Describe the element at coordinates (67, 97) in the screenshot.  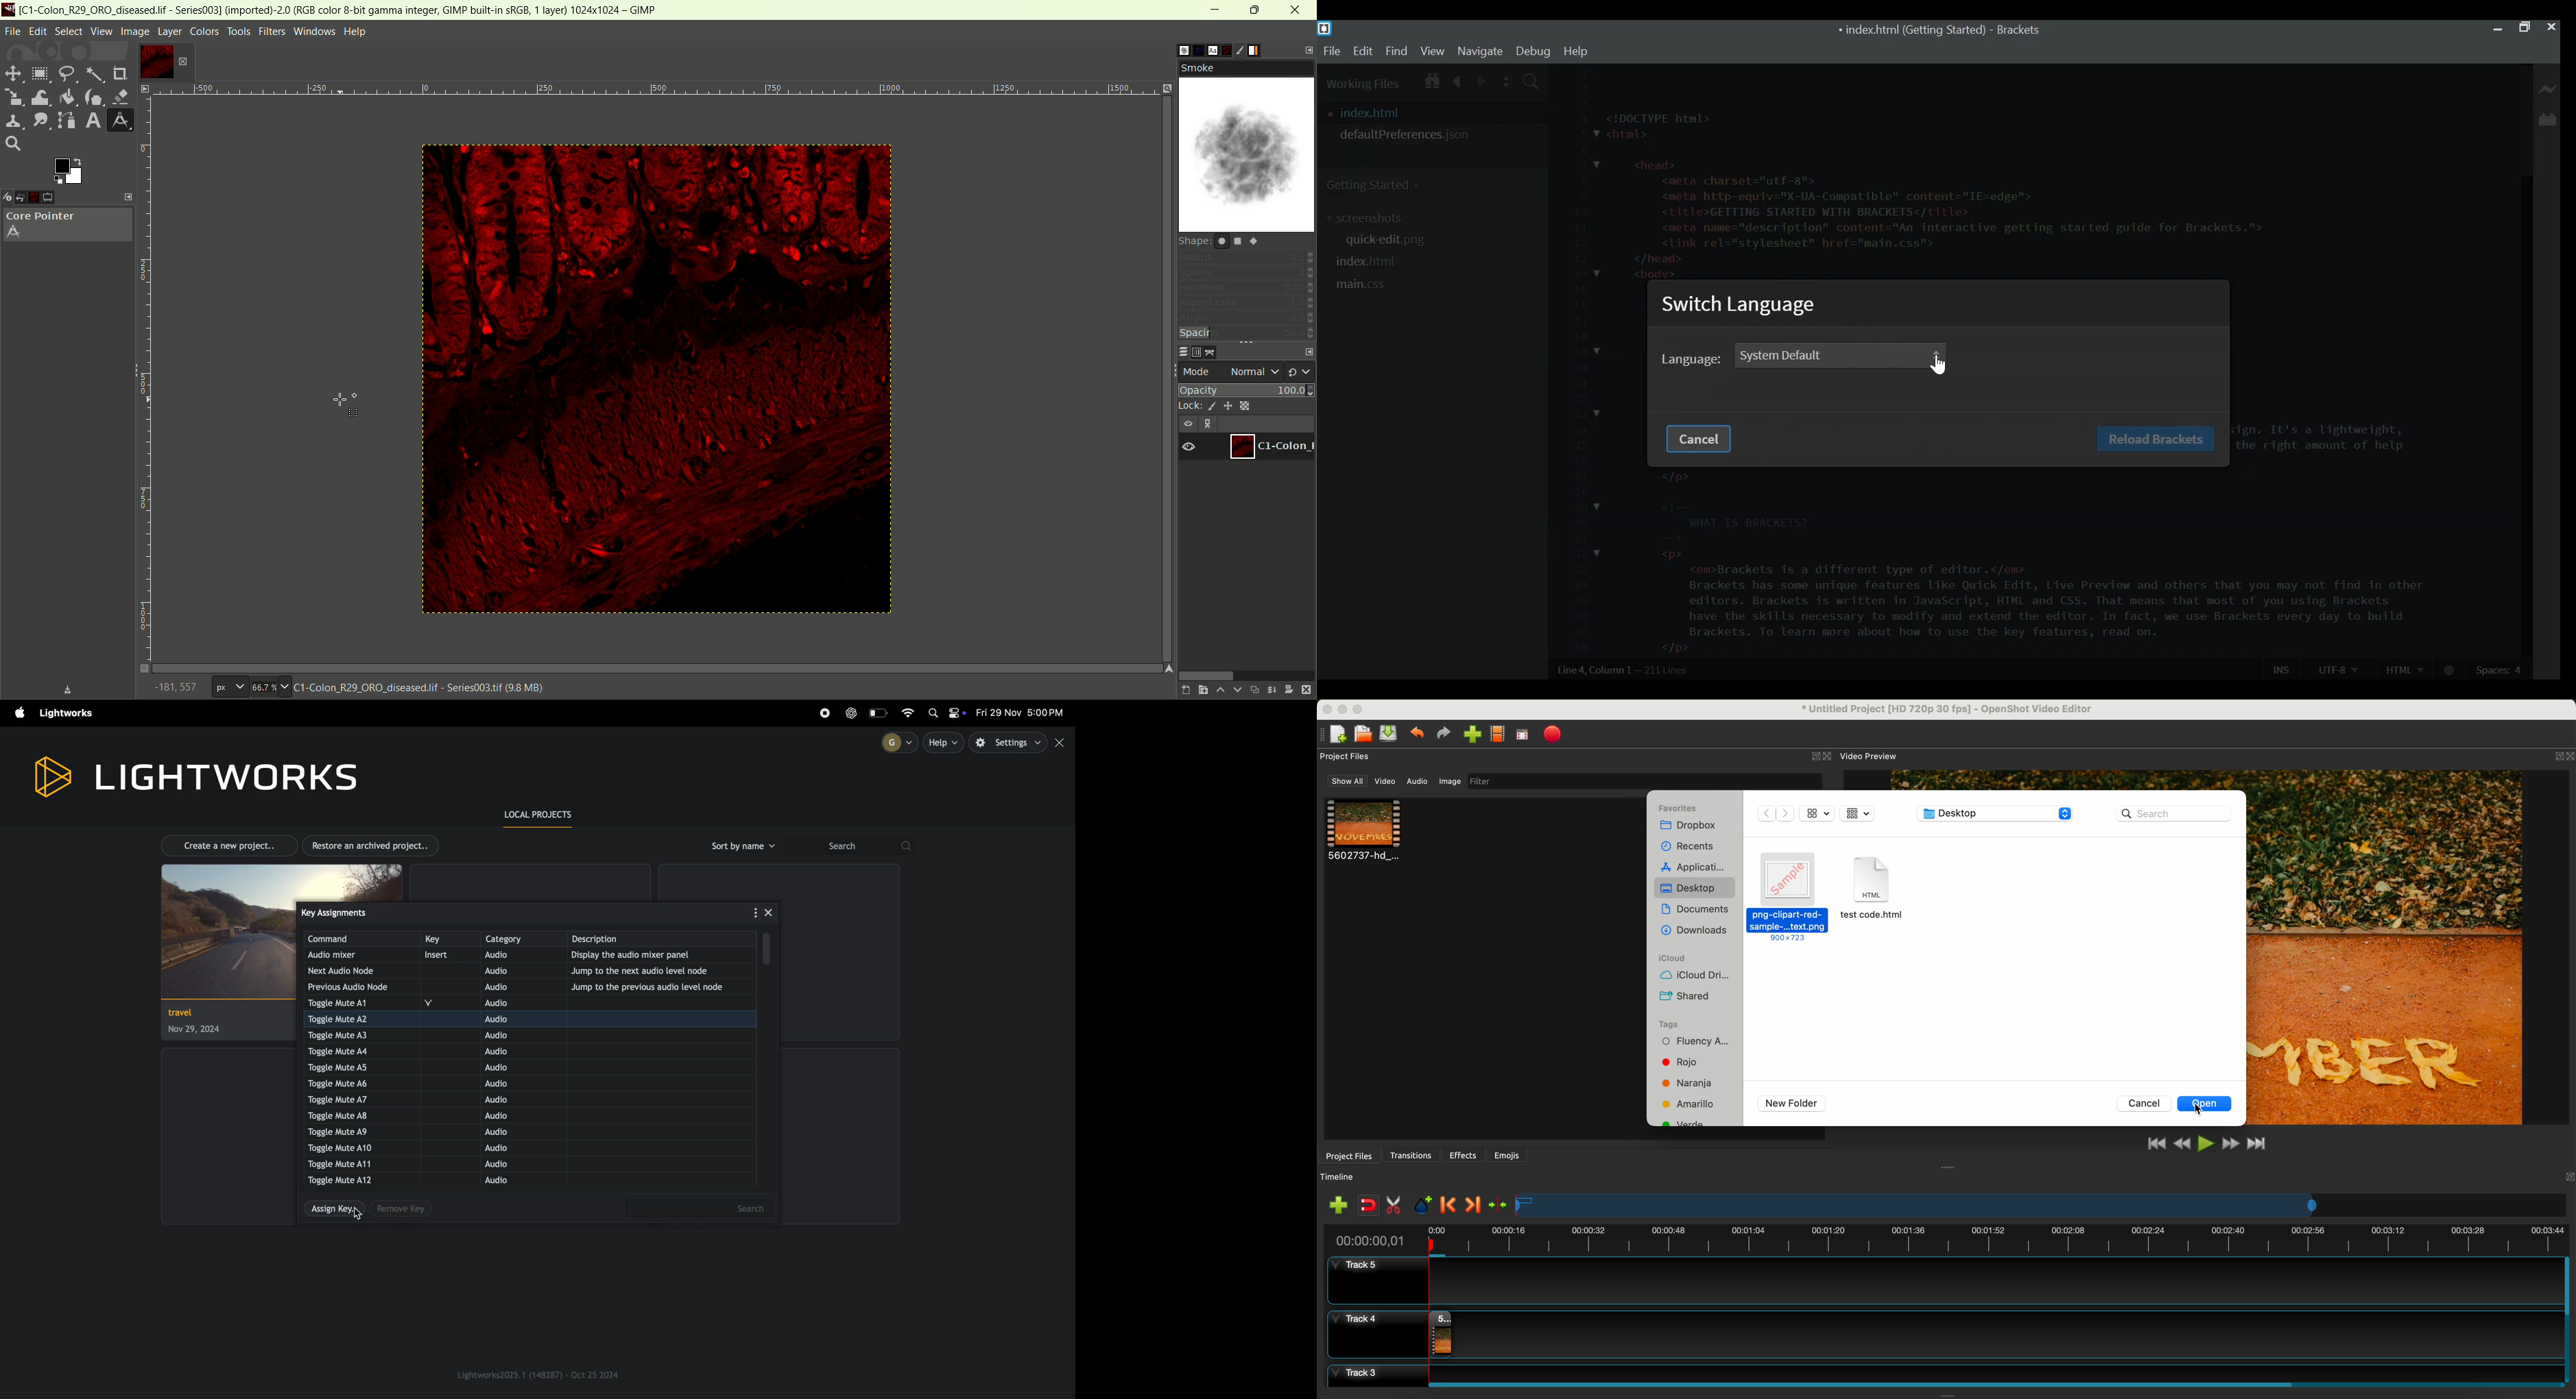
I see `color bucket` at that location.